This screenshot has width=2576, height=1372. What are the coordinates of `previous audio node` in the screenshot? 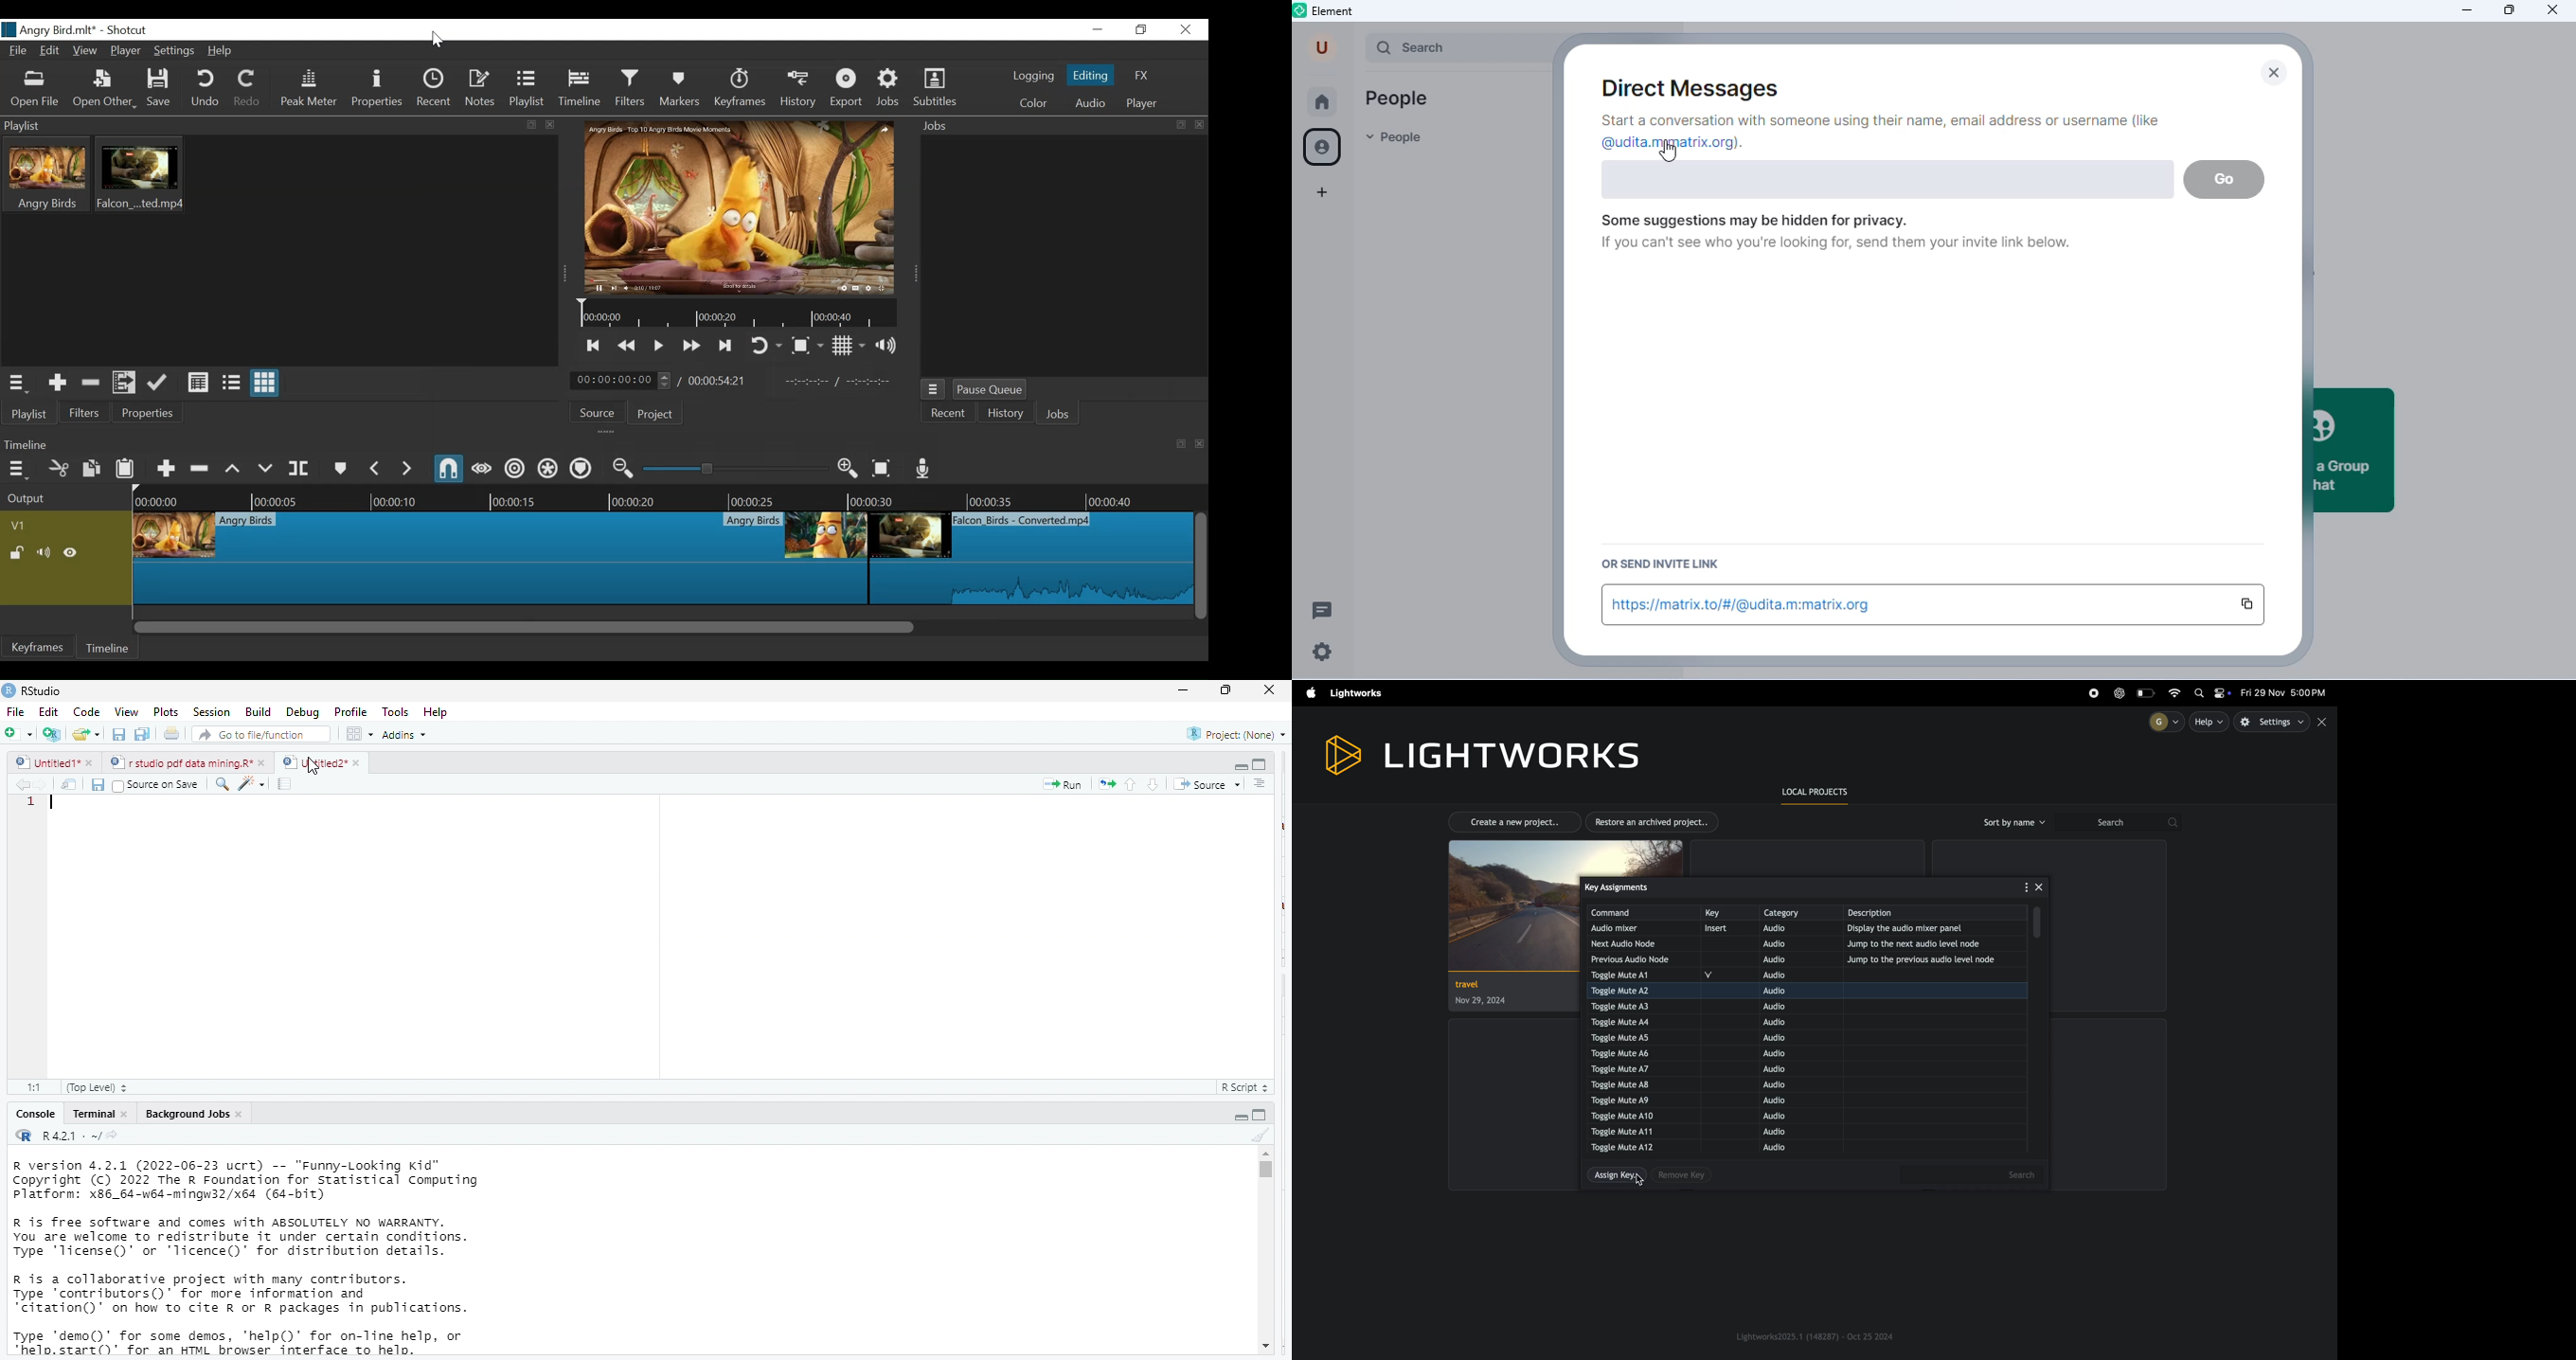 It's located at (1633, 959).